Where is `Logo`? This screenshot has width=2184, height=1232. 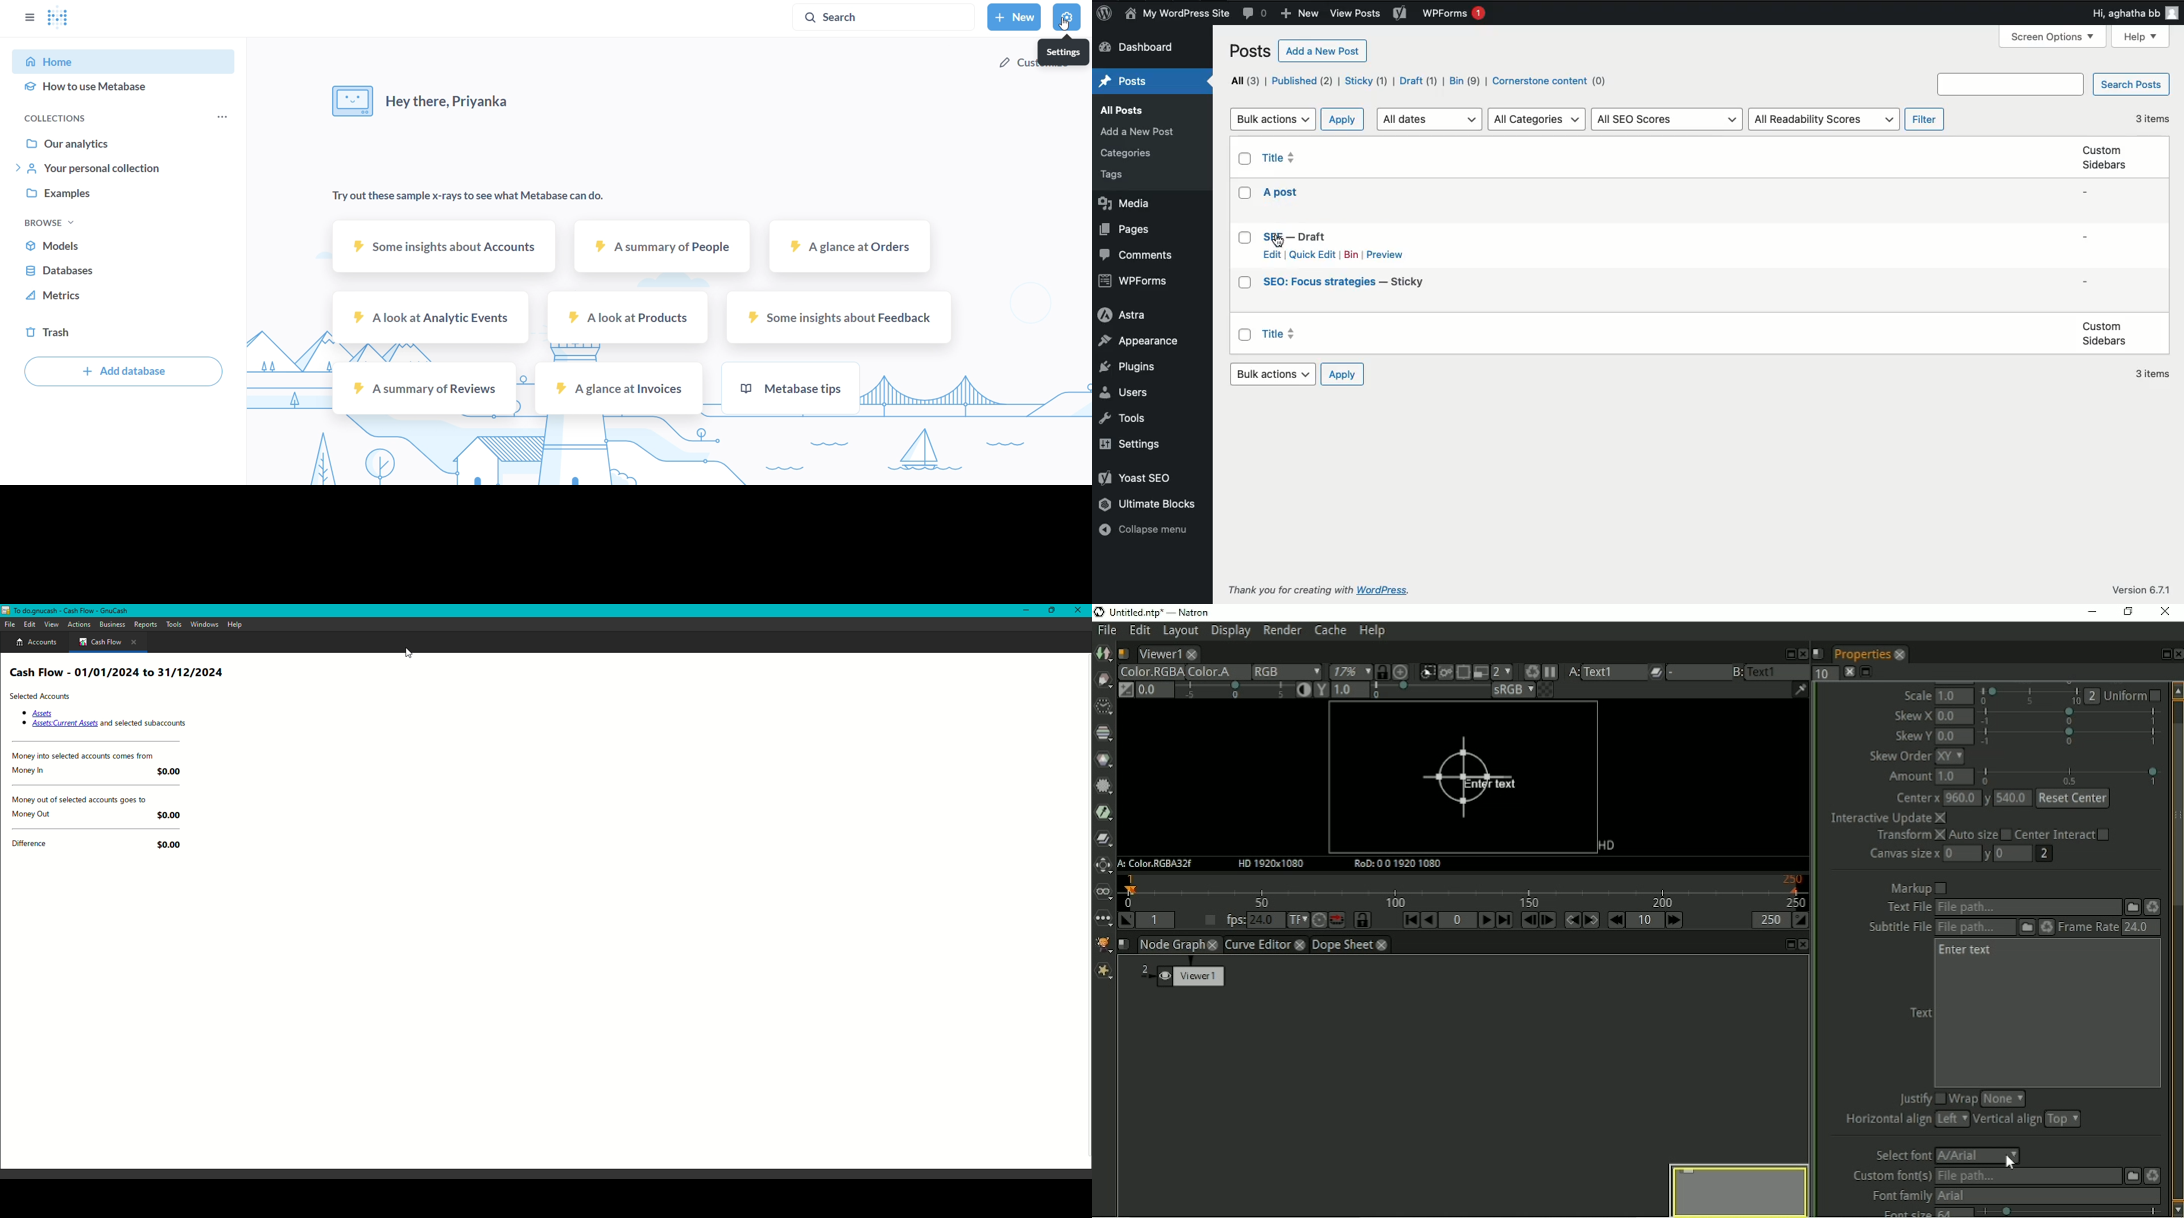 Logo is located at coordinates (1106, 14).